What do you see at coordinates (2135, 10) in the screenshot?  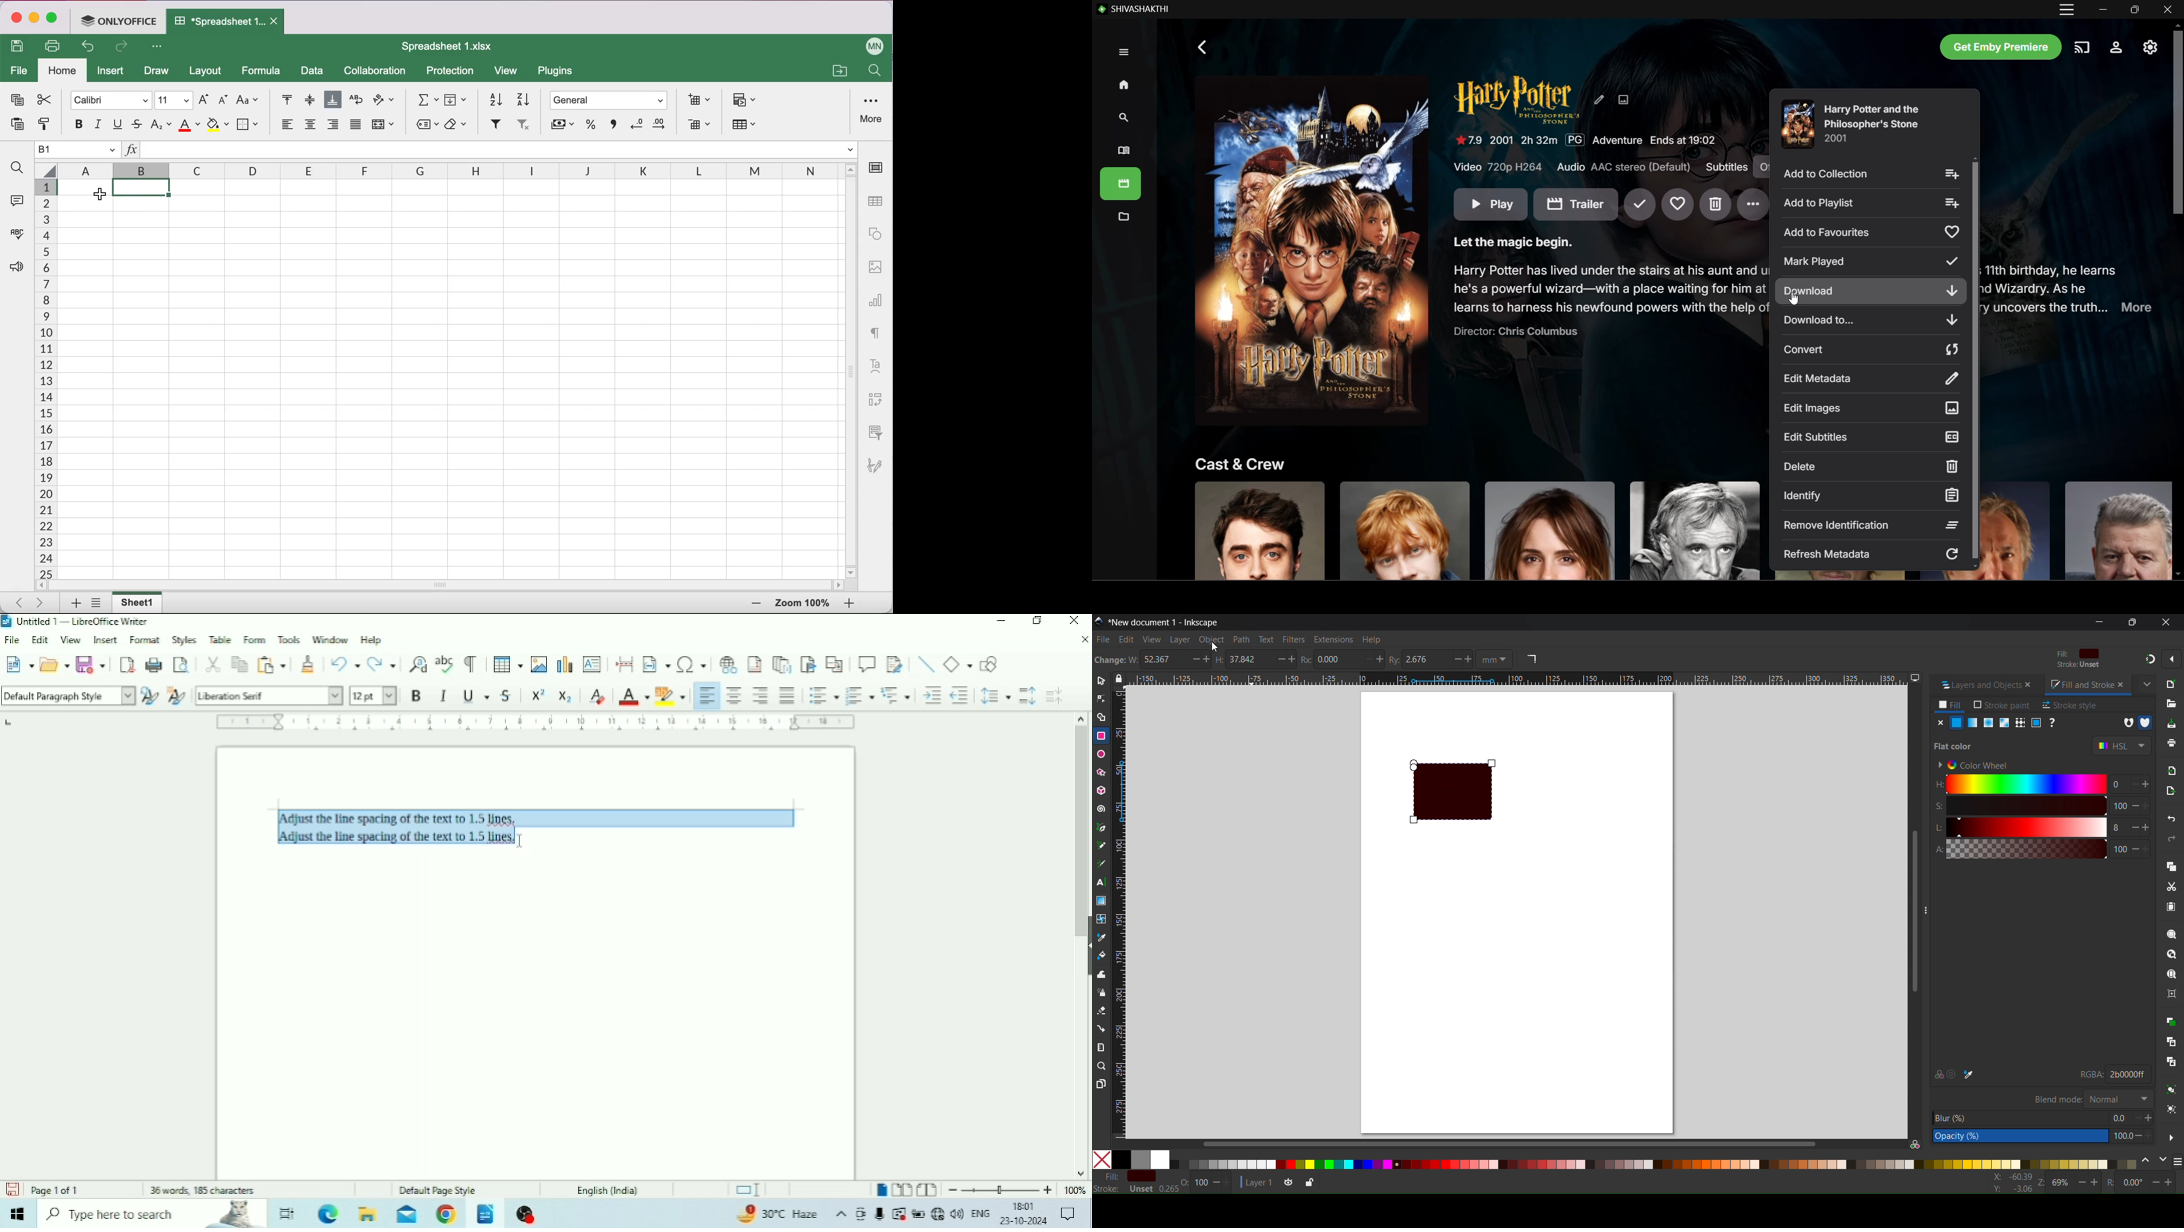 I see `Restore Down` at bounding box center [2135, 10].